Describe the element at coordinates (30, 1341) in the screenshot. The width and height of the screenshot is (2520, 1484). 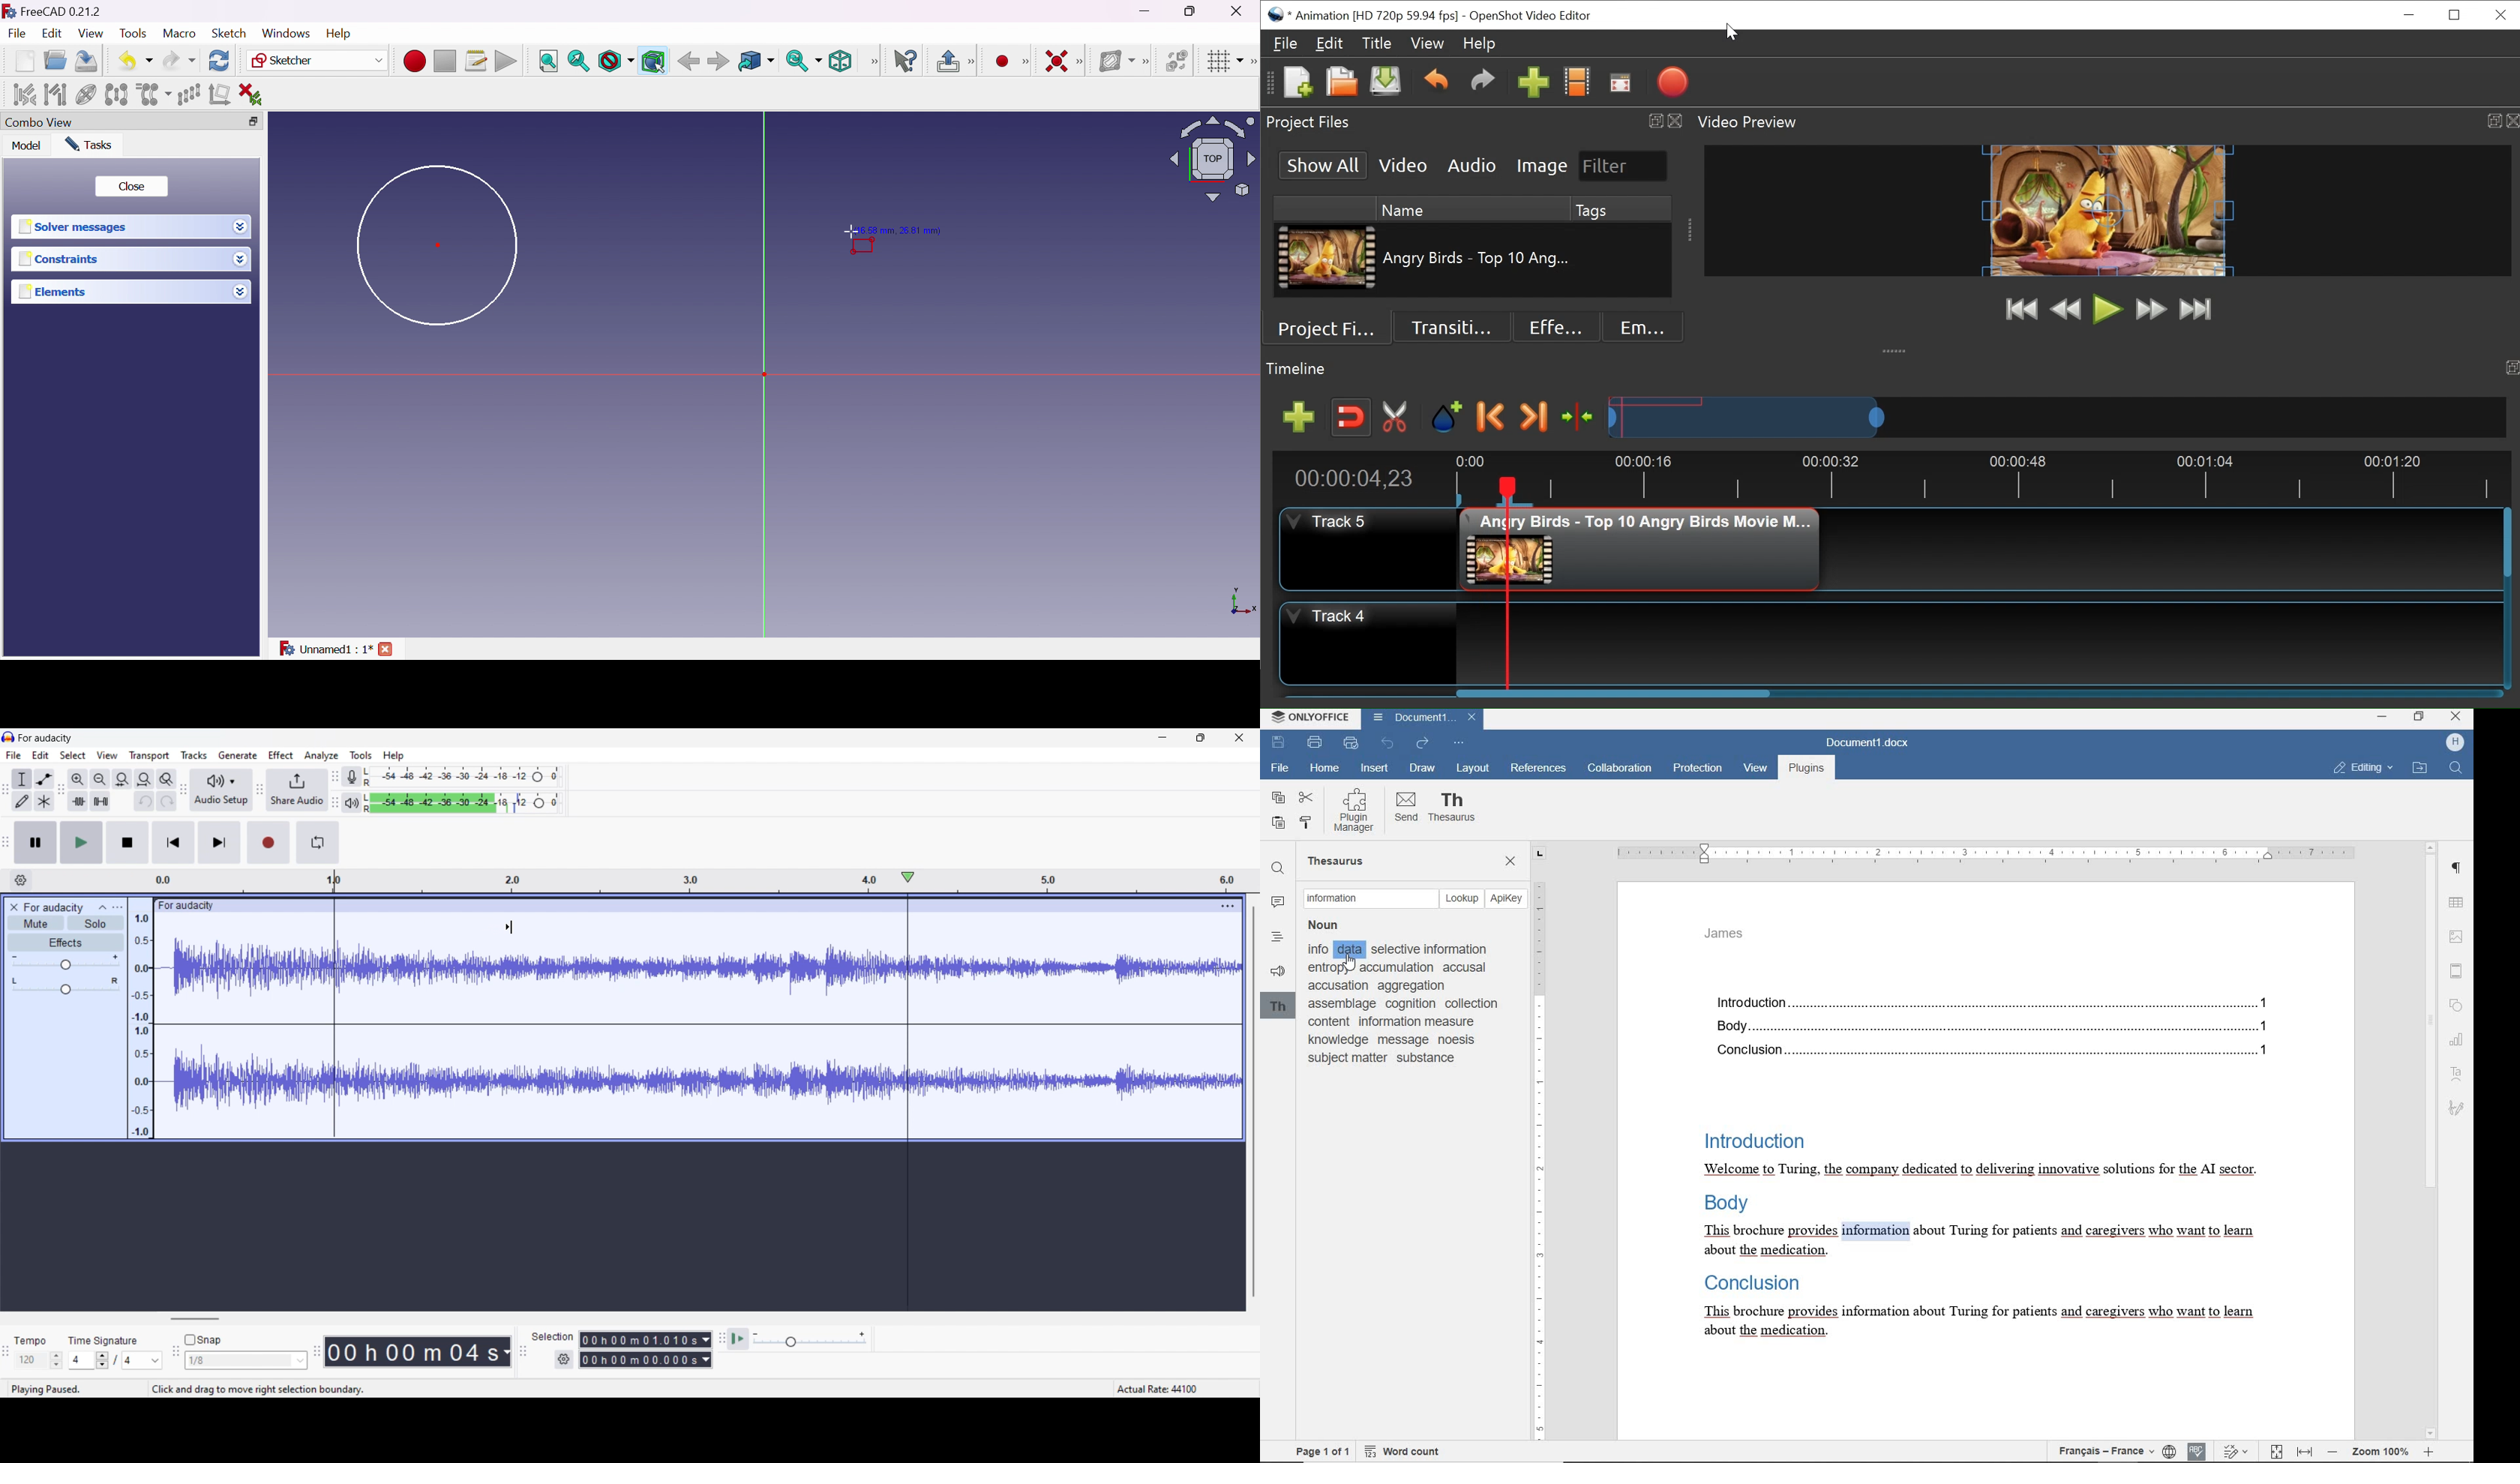
I see `tempo` at that location.